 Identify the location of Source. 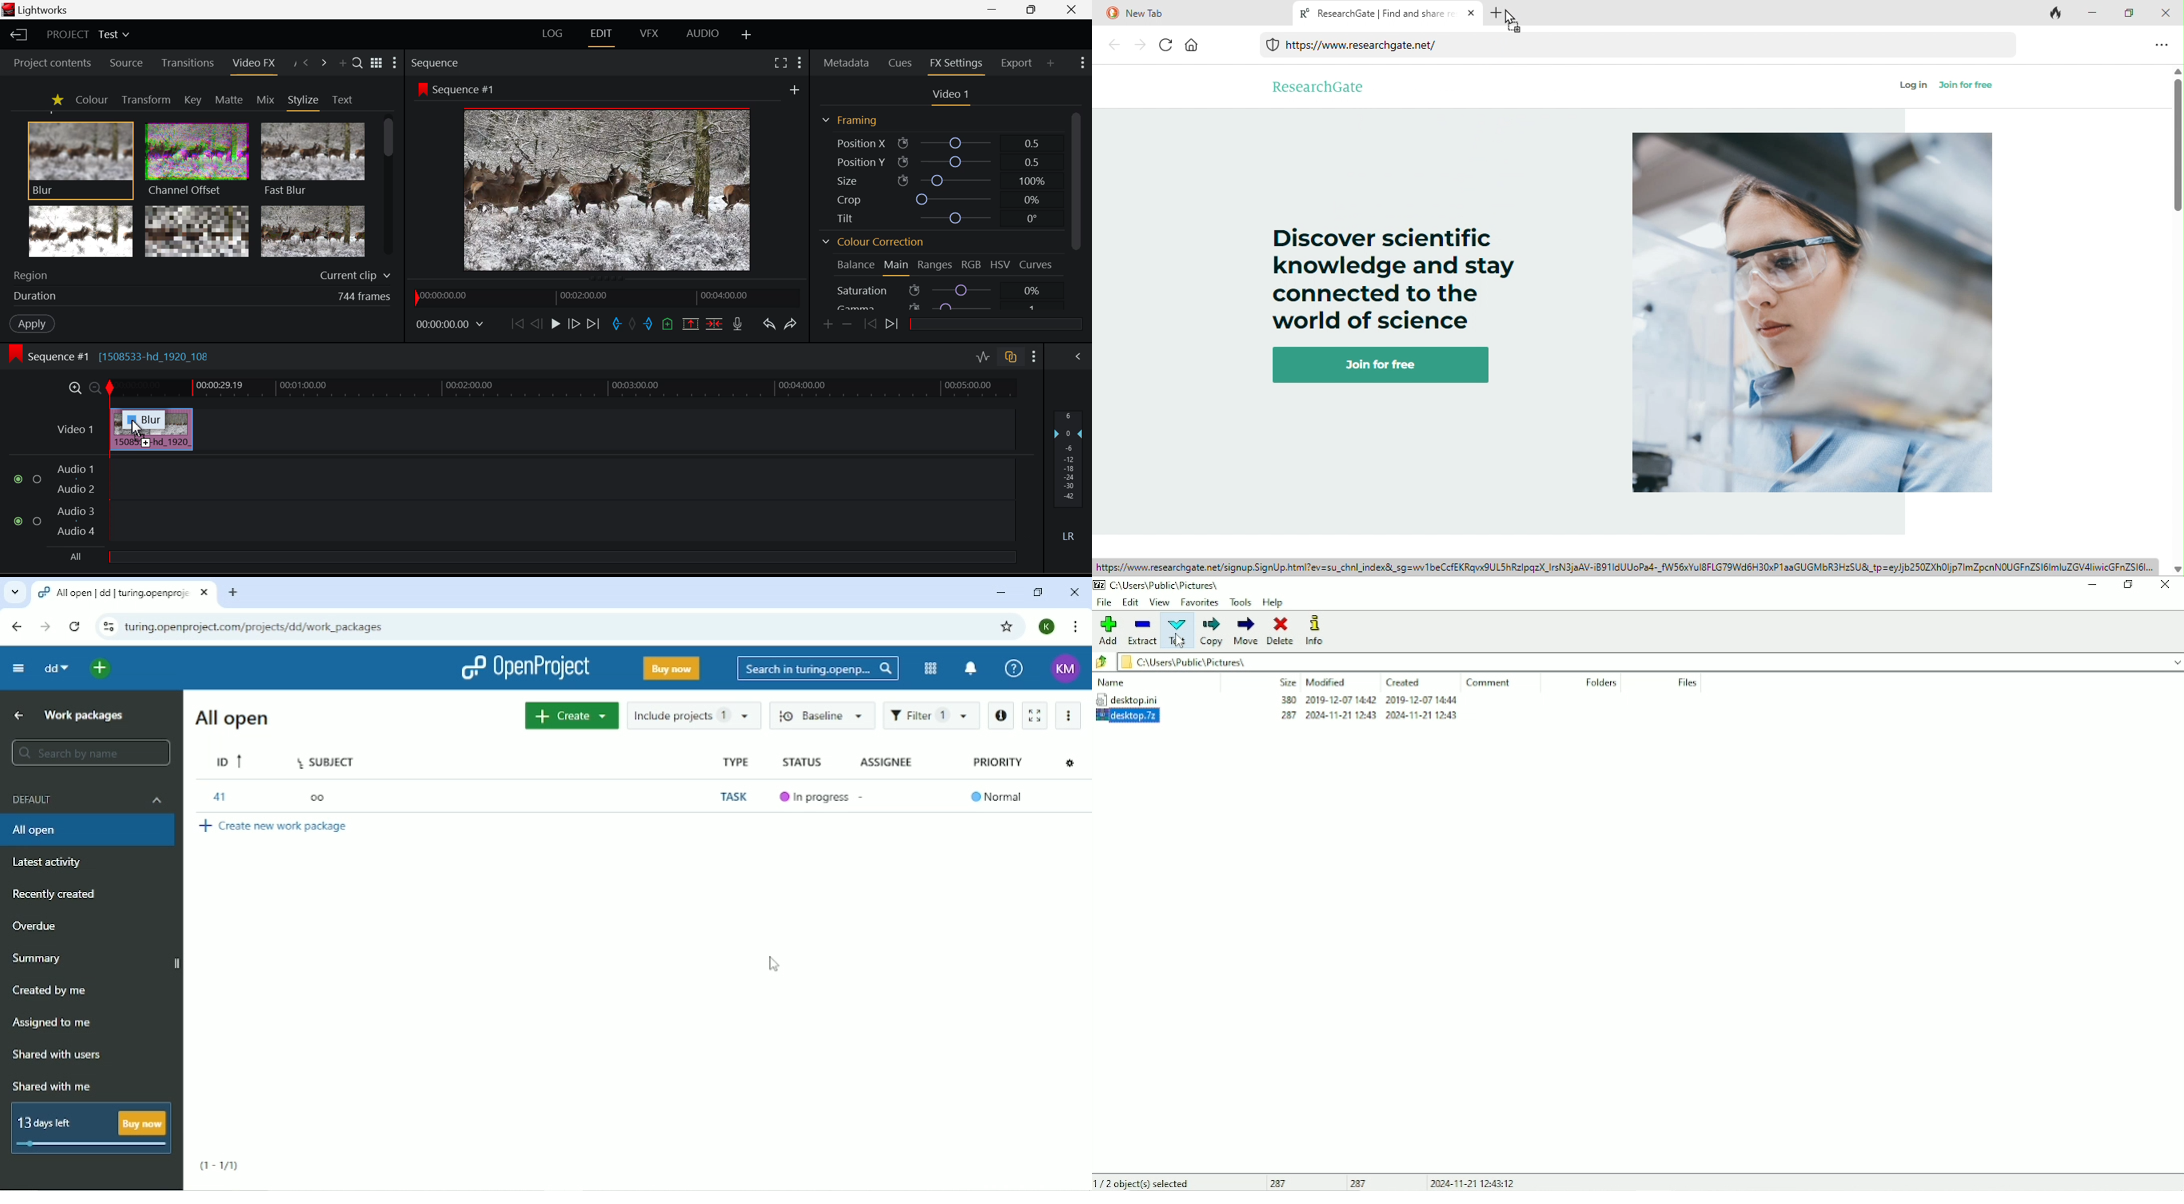
(124, 62).